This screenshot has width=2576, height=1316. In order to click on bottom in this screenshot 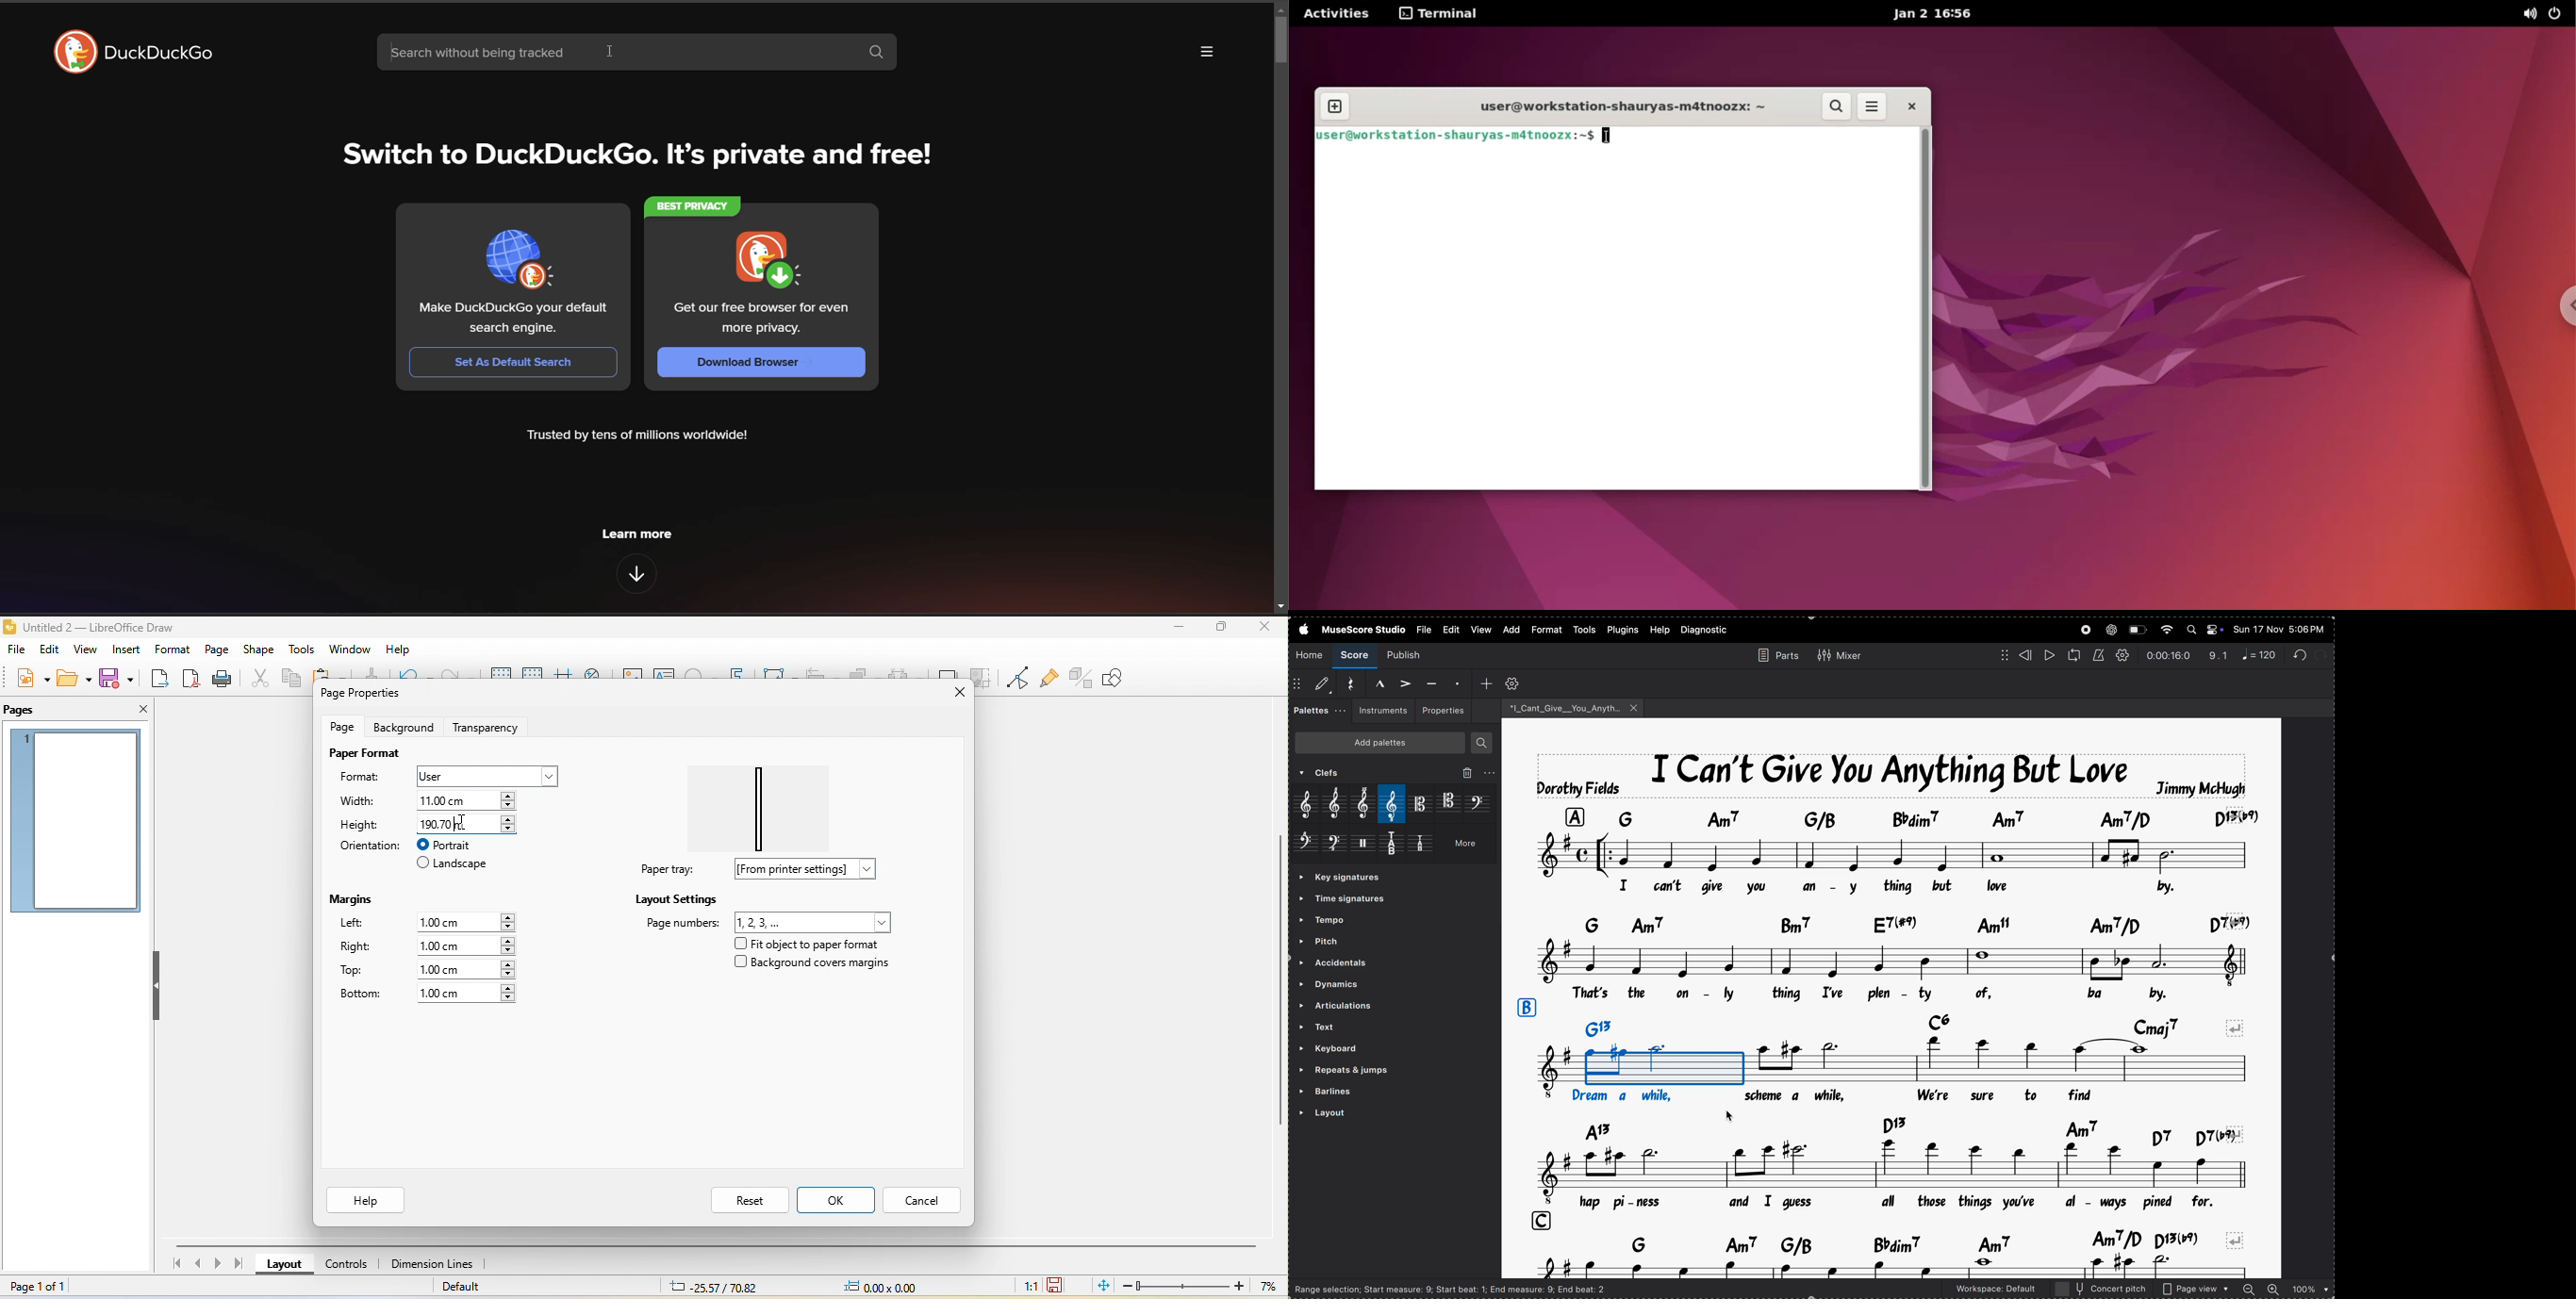, I will do `click(360, 995)`.